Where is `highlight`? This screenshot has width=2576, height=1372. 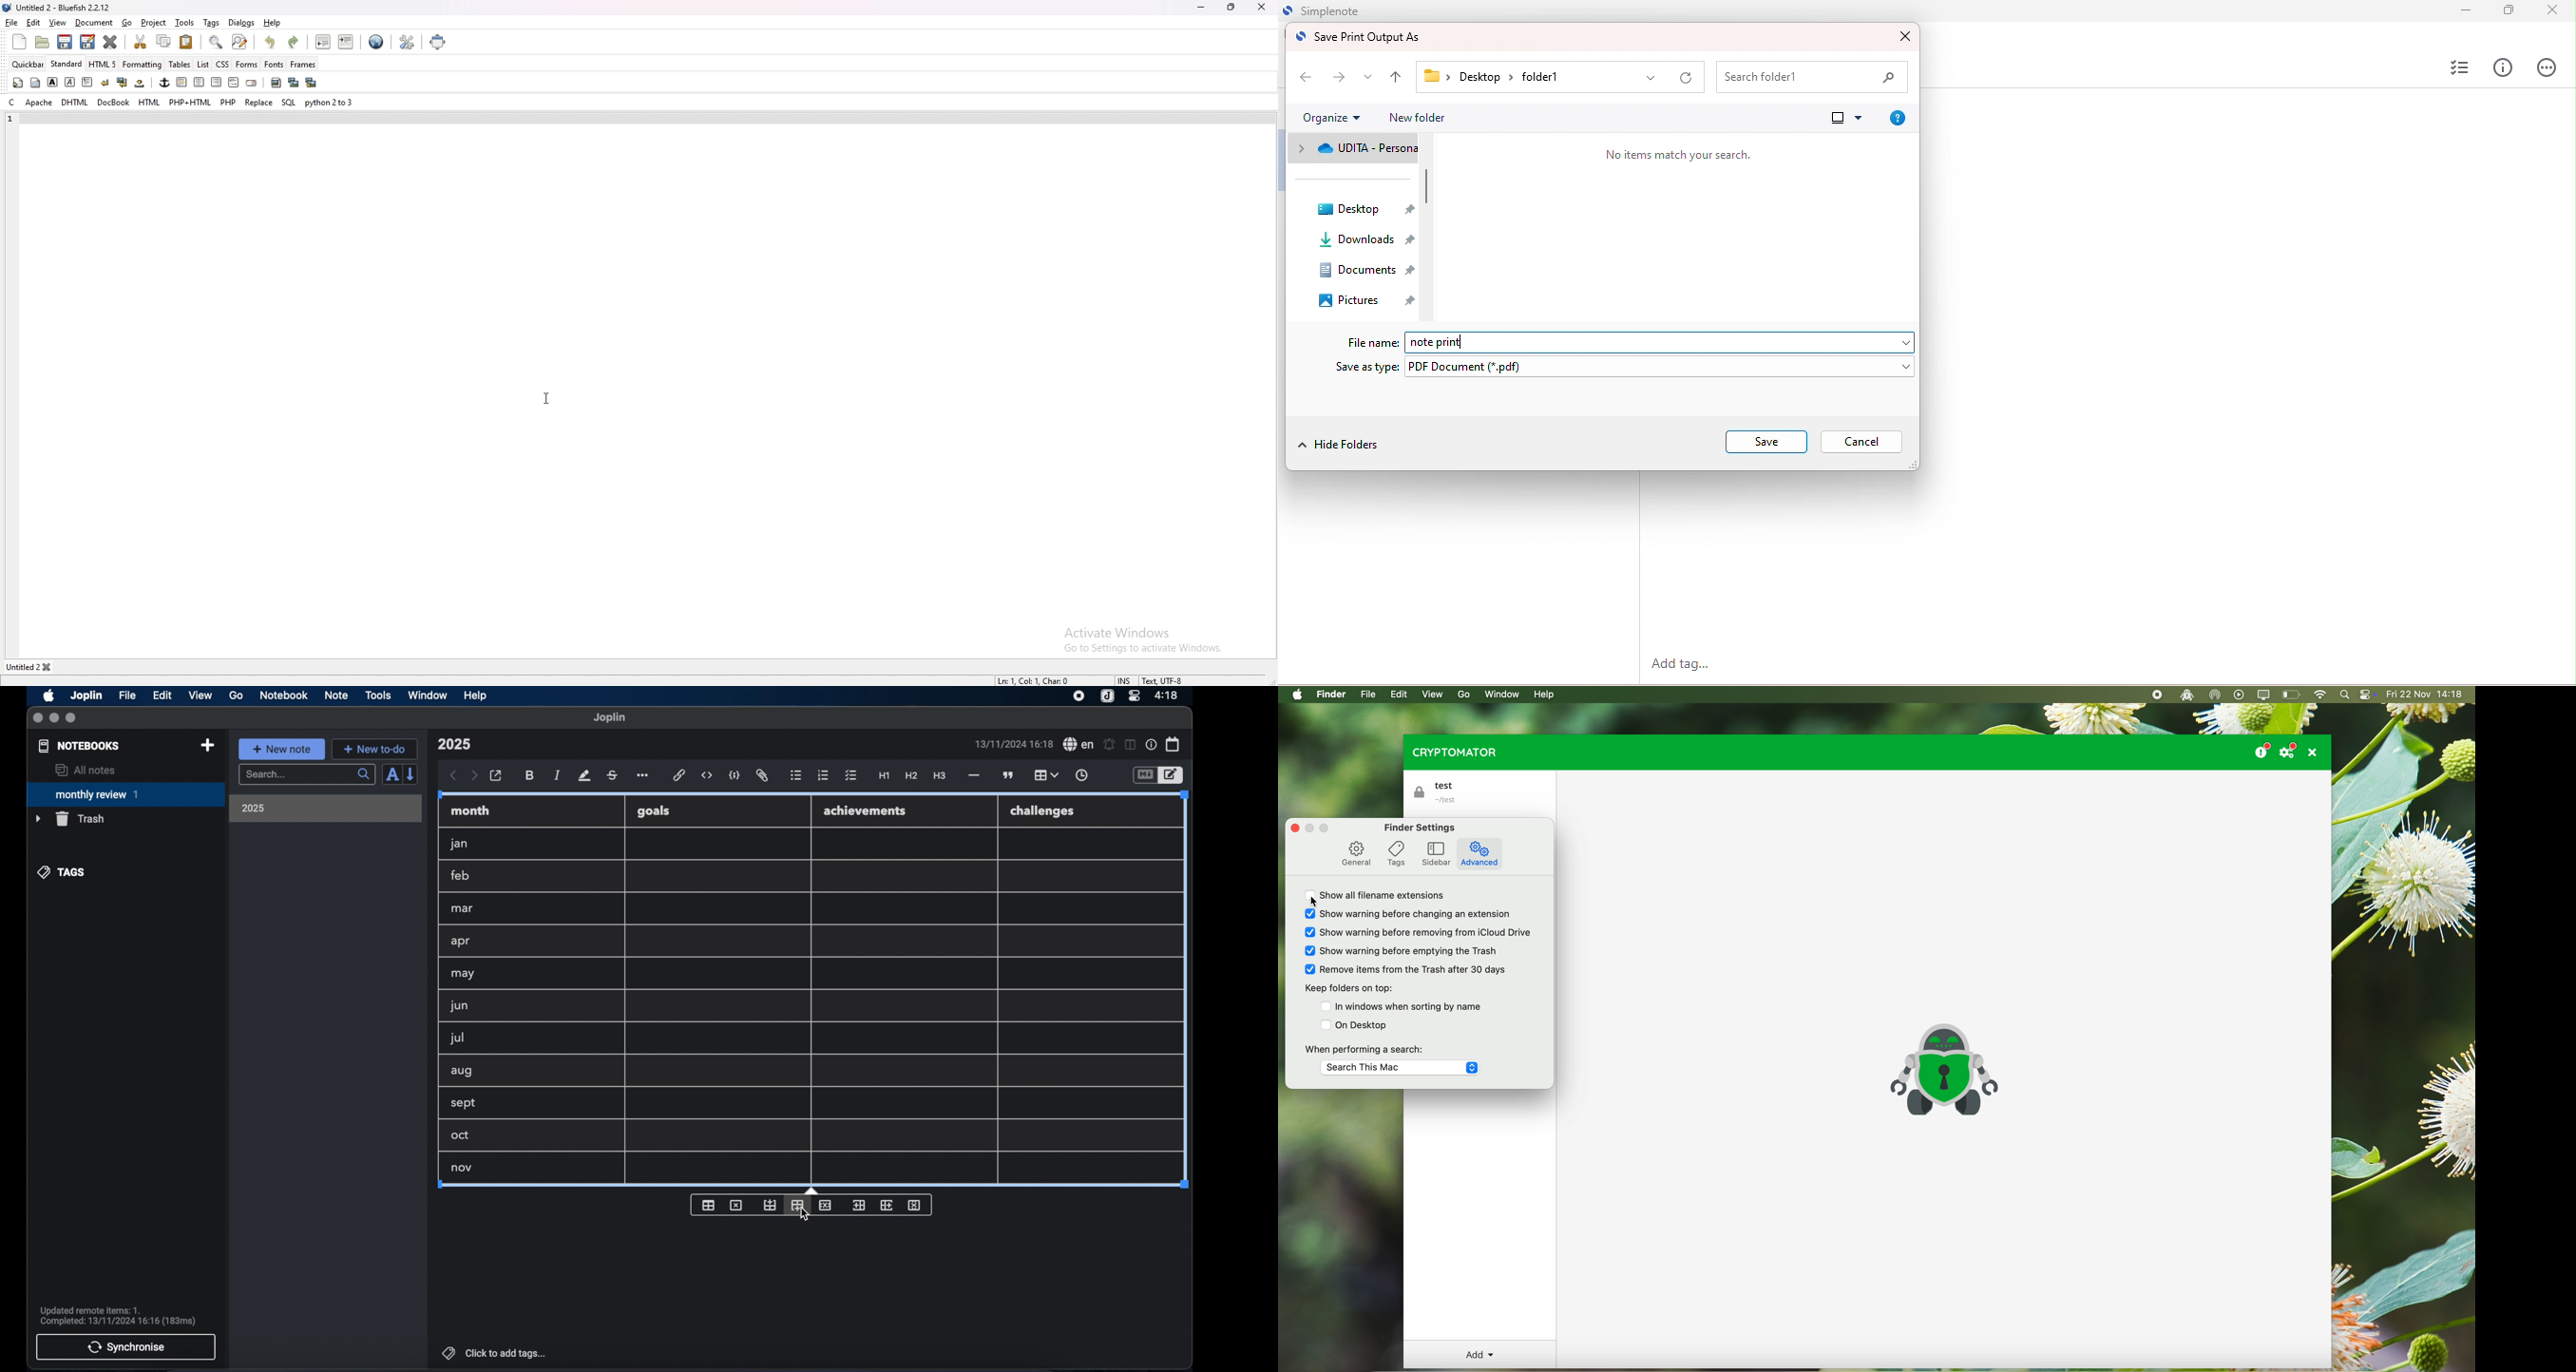
highlight is located at coordinates (584, 776).